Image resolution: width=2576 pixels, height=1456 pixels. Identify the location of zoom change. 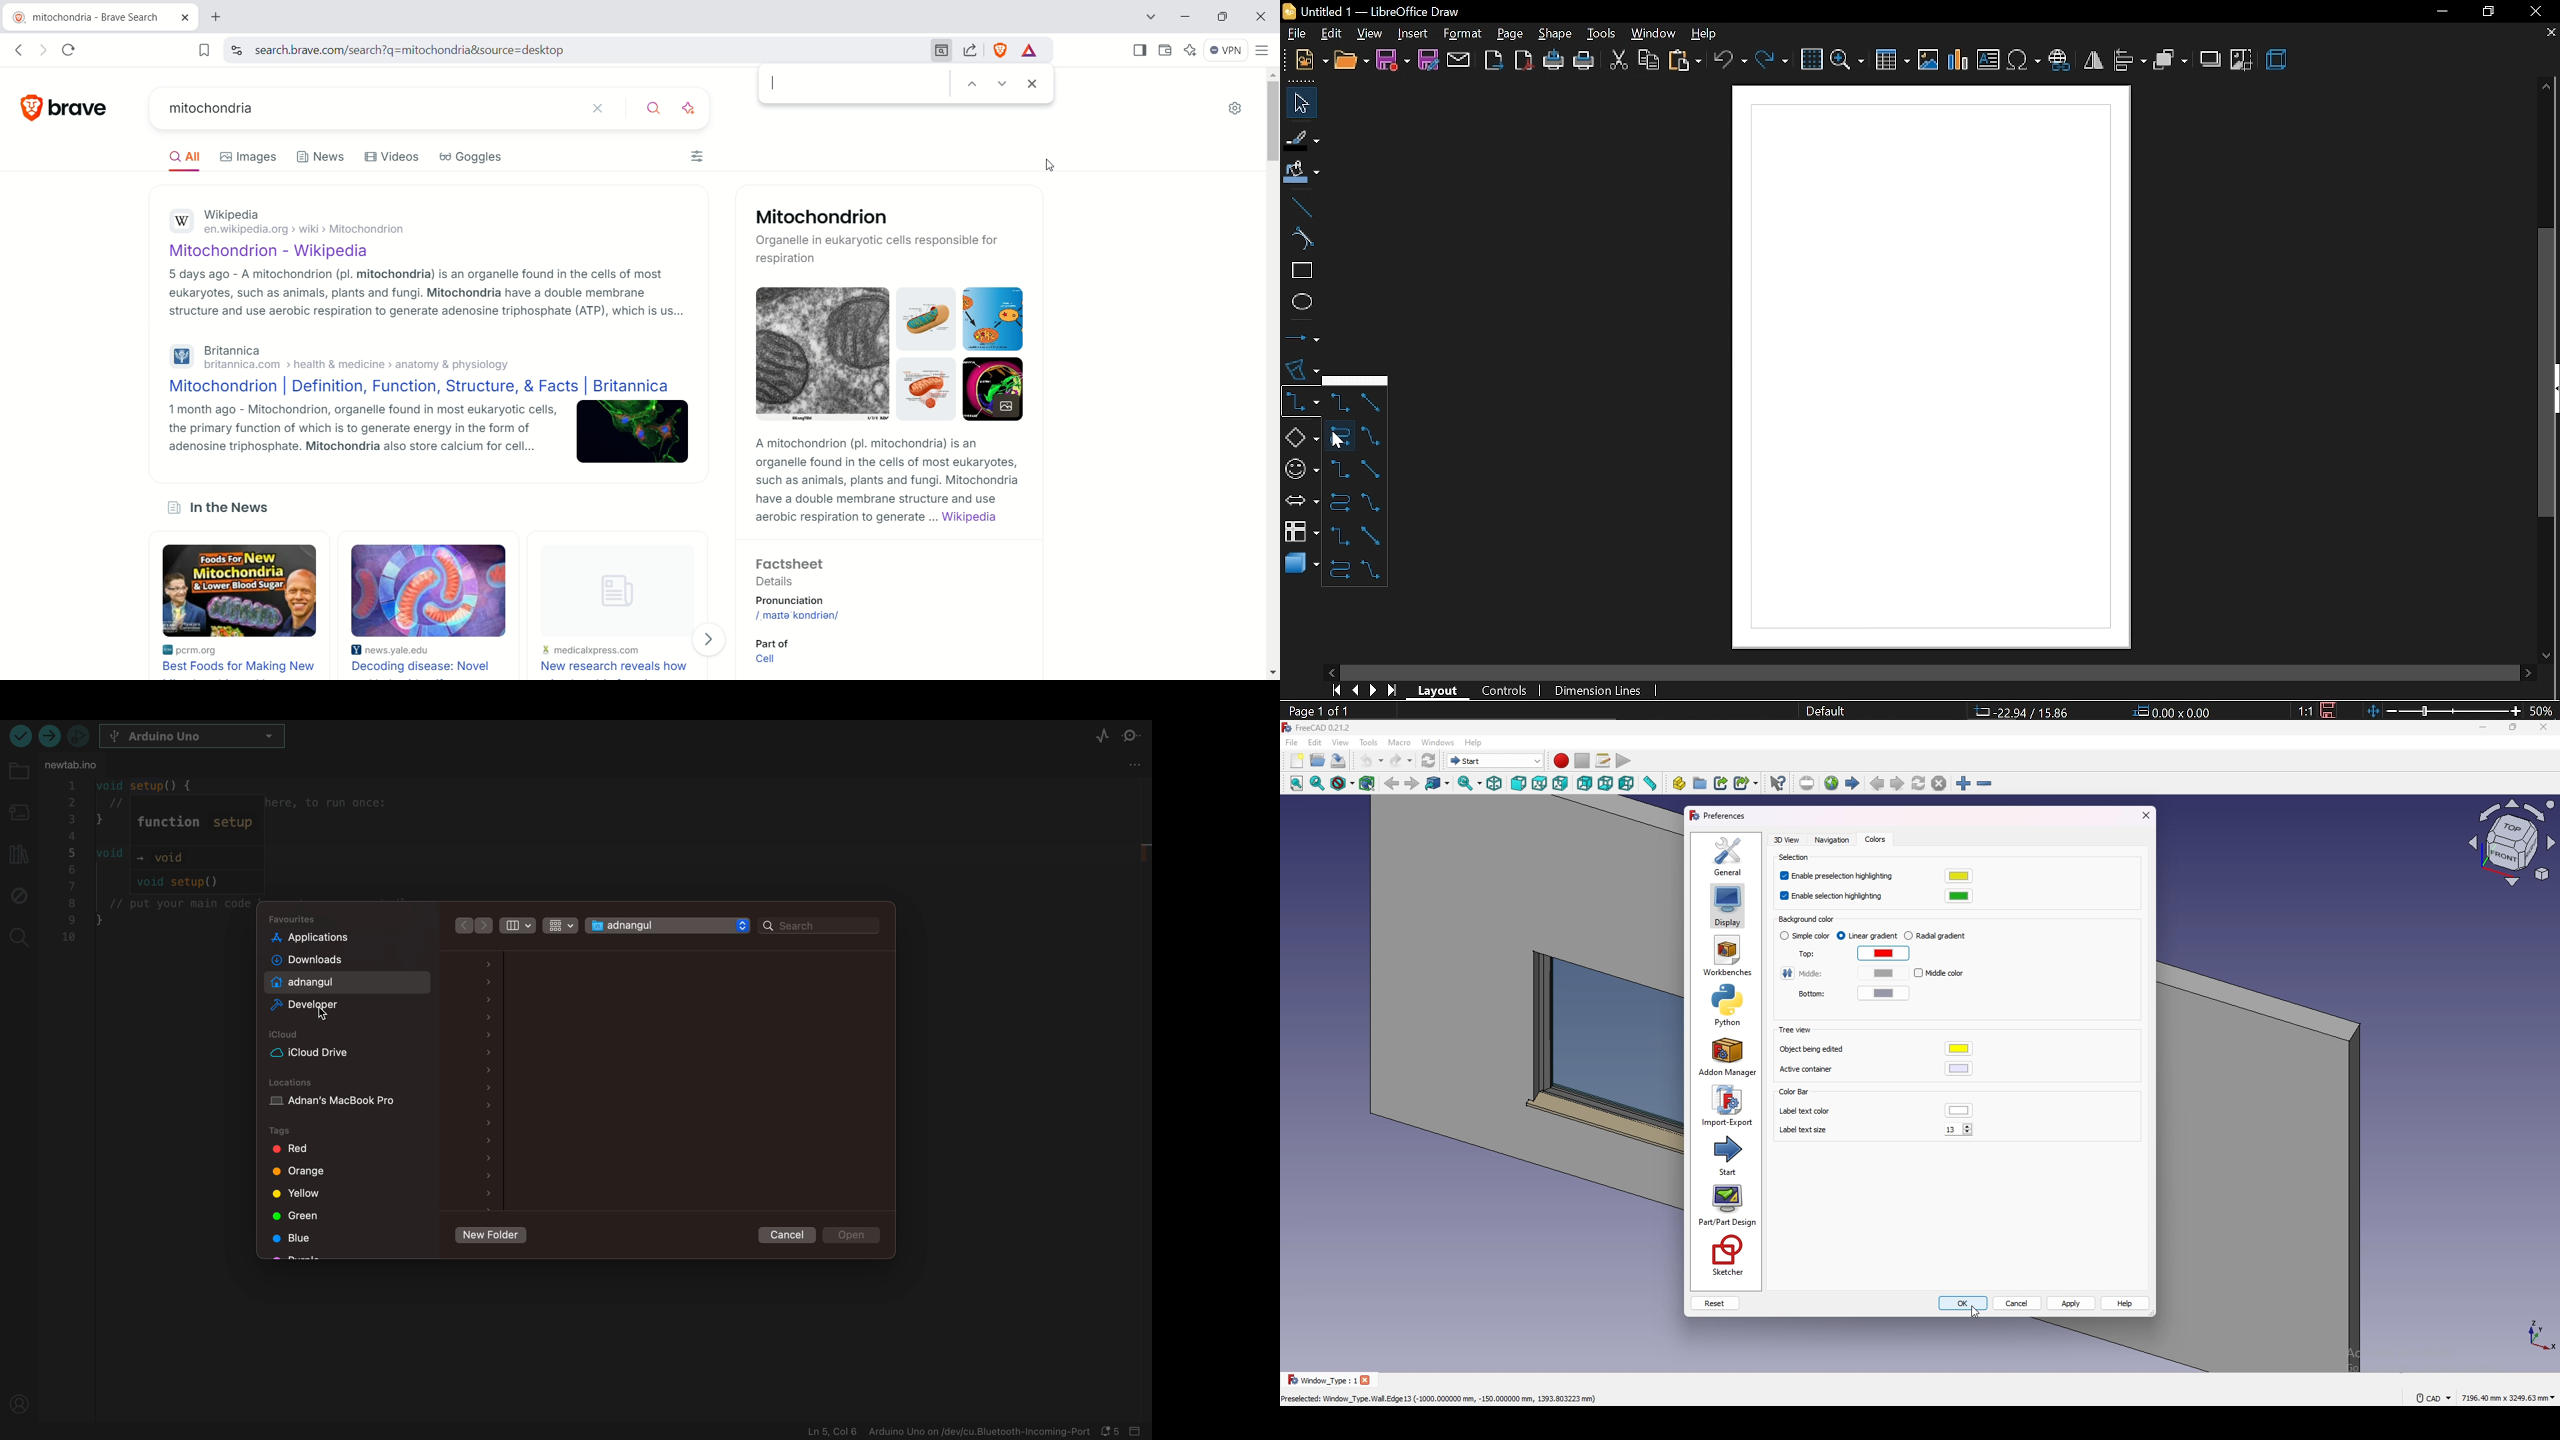
(2446, 712).